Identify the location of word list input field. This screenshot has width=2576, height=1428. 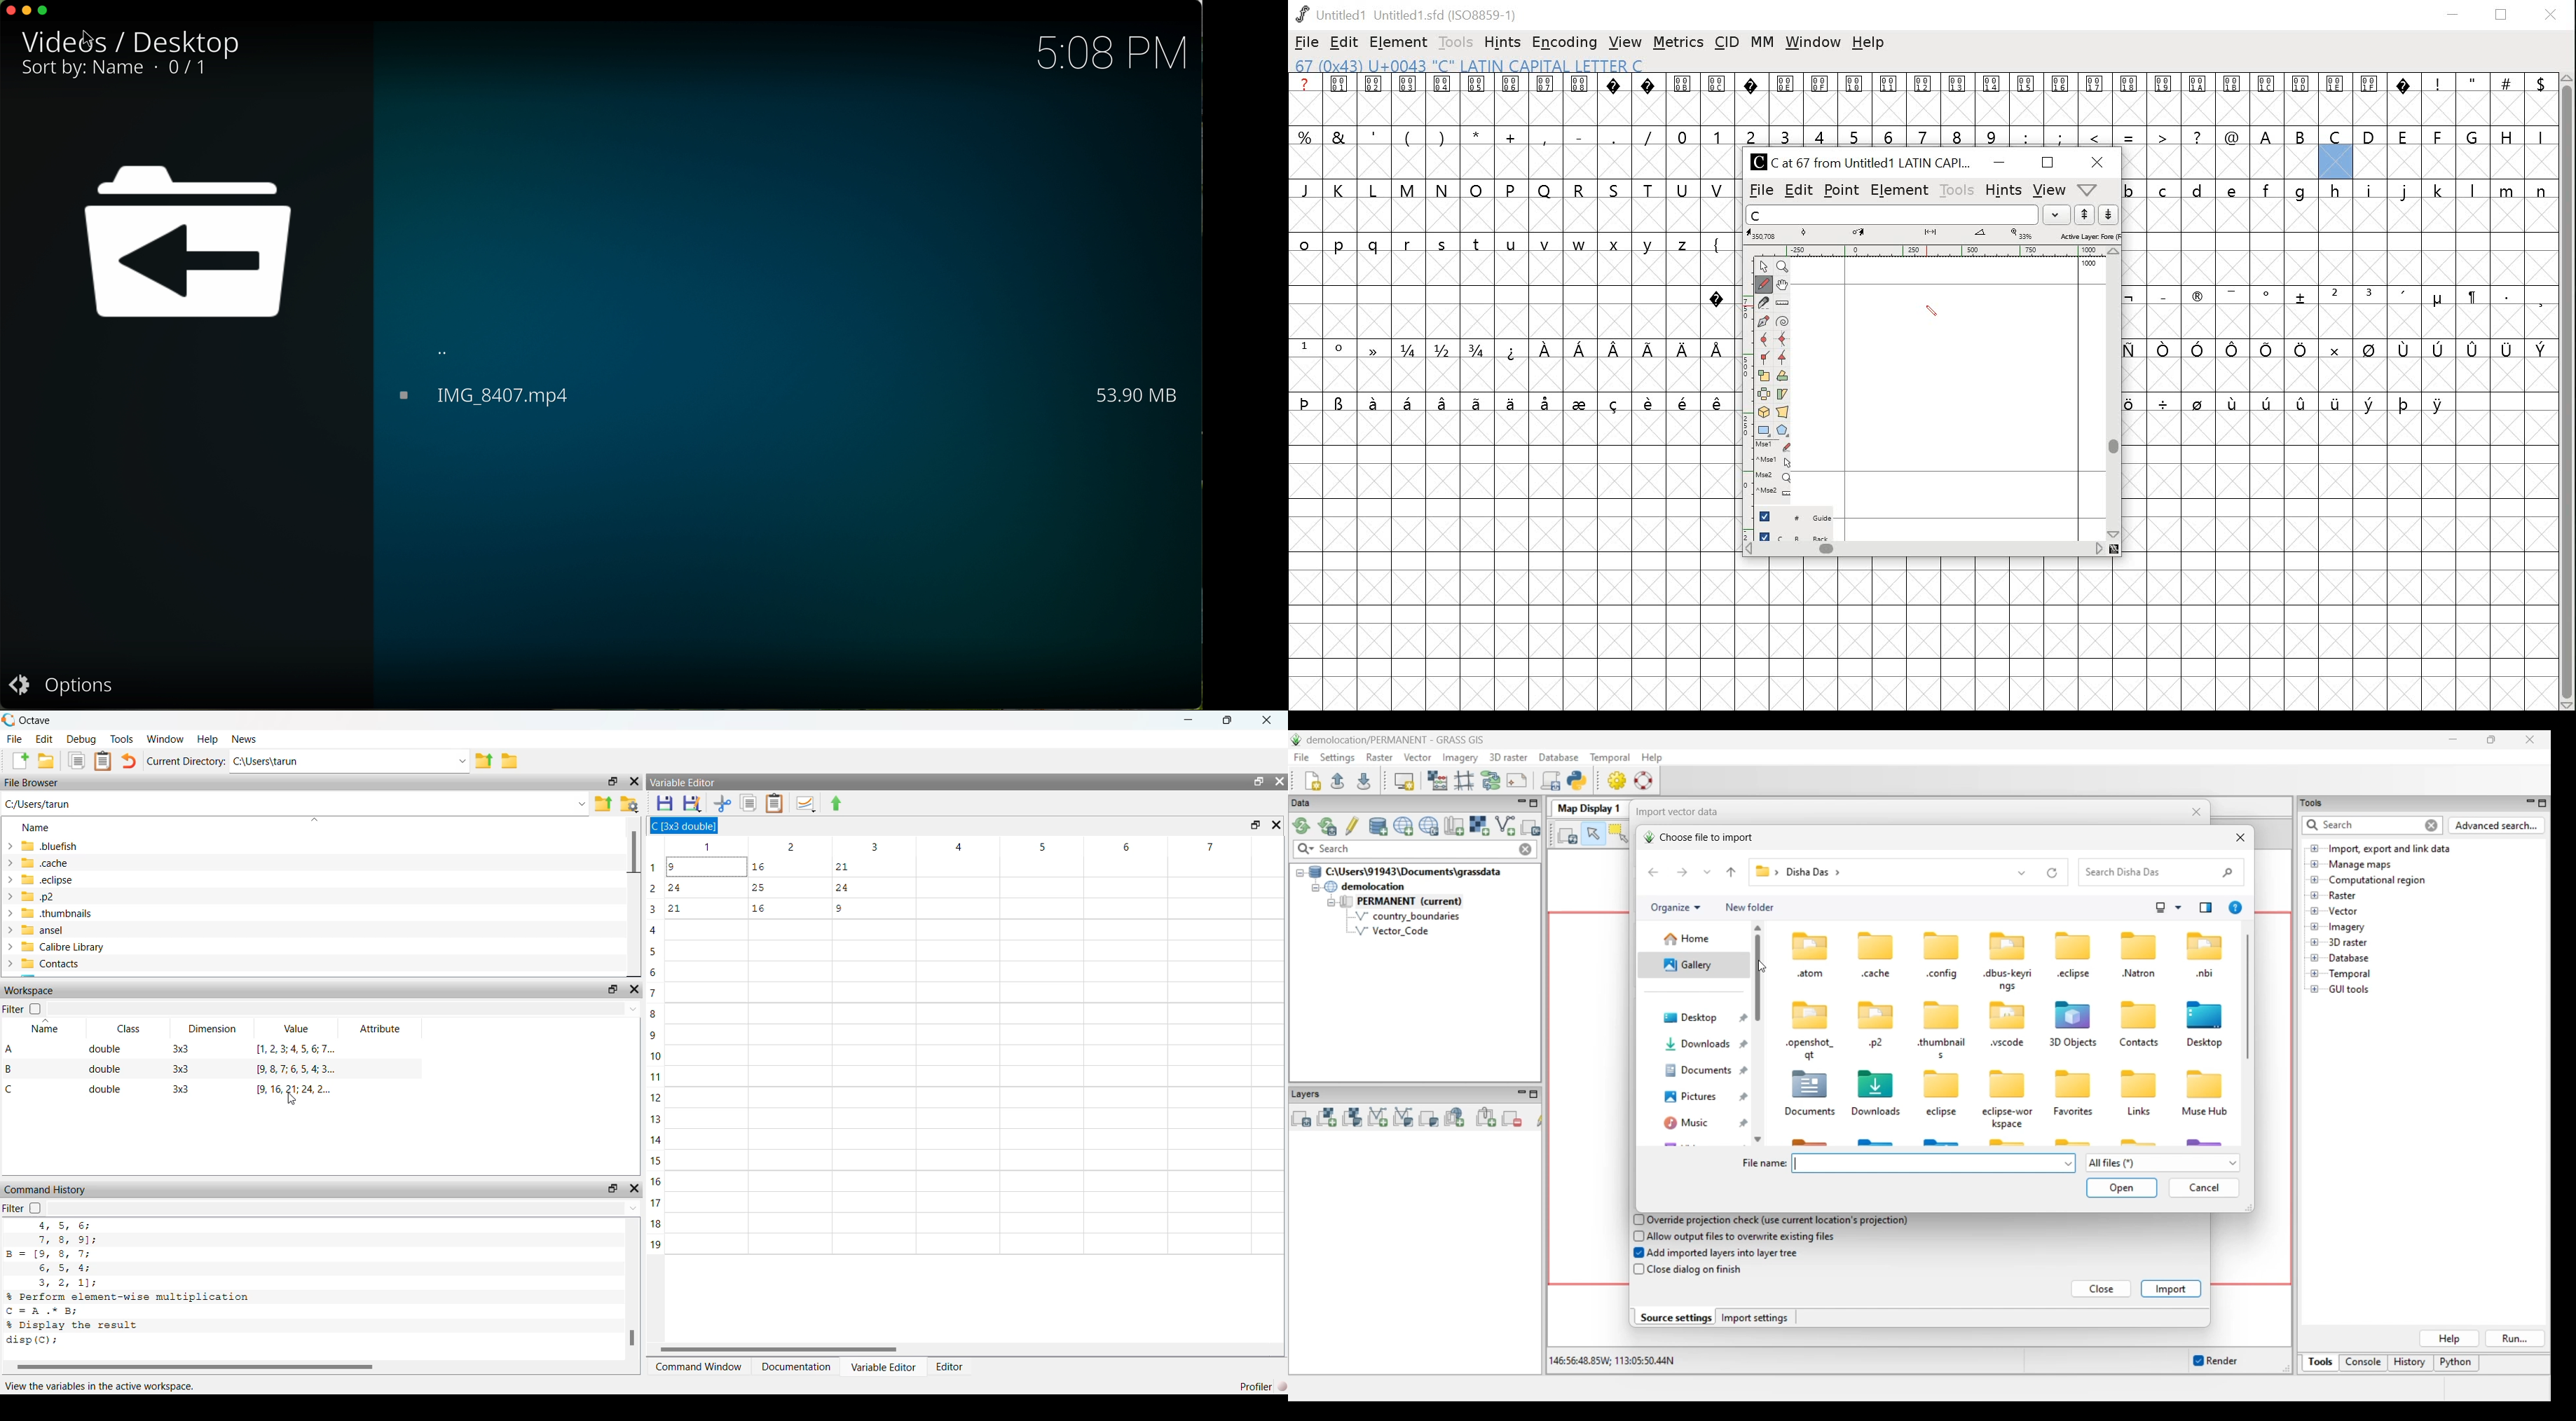
(1890, 214).